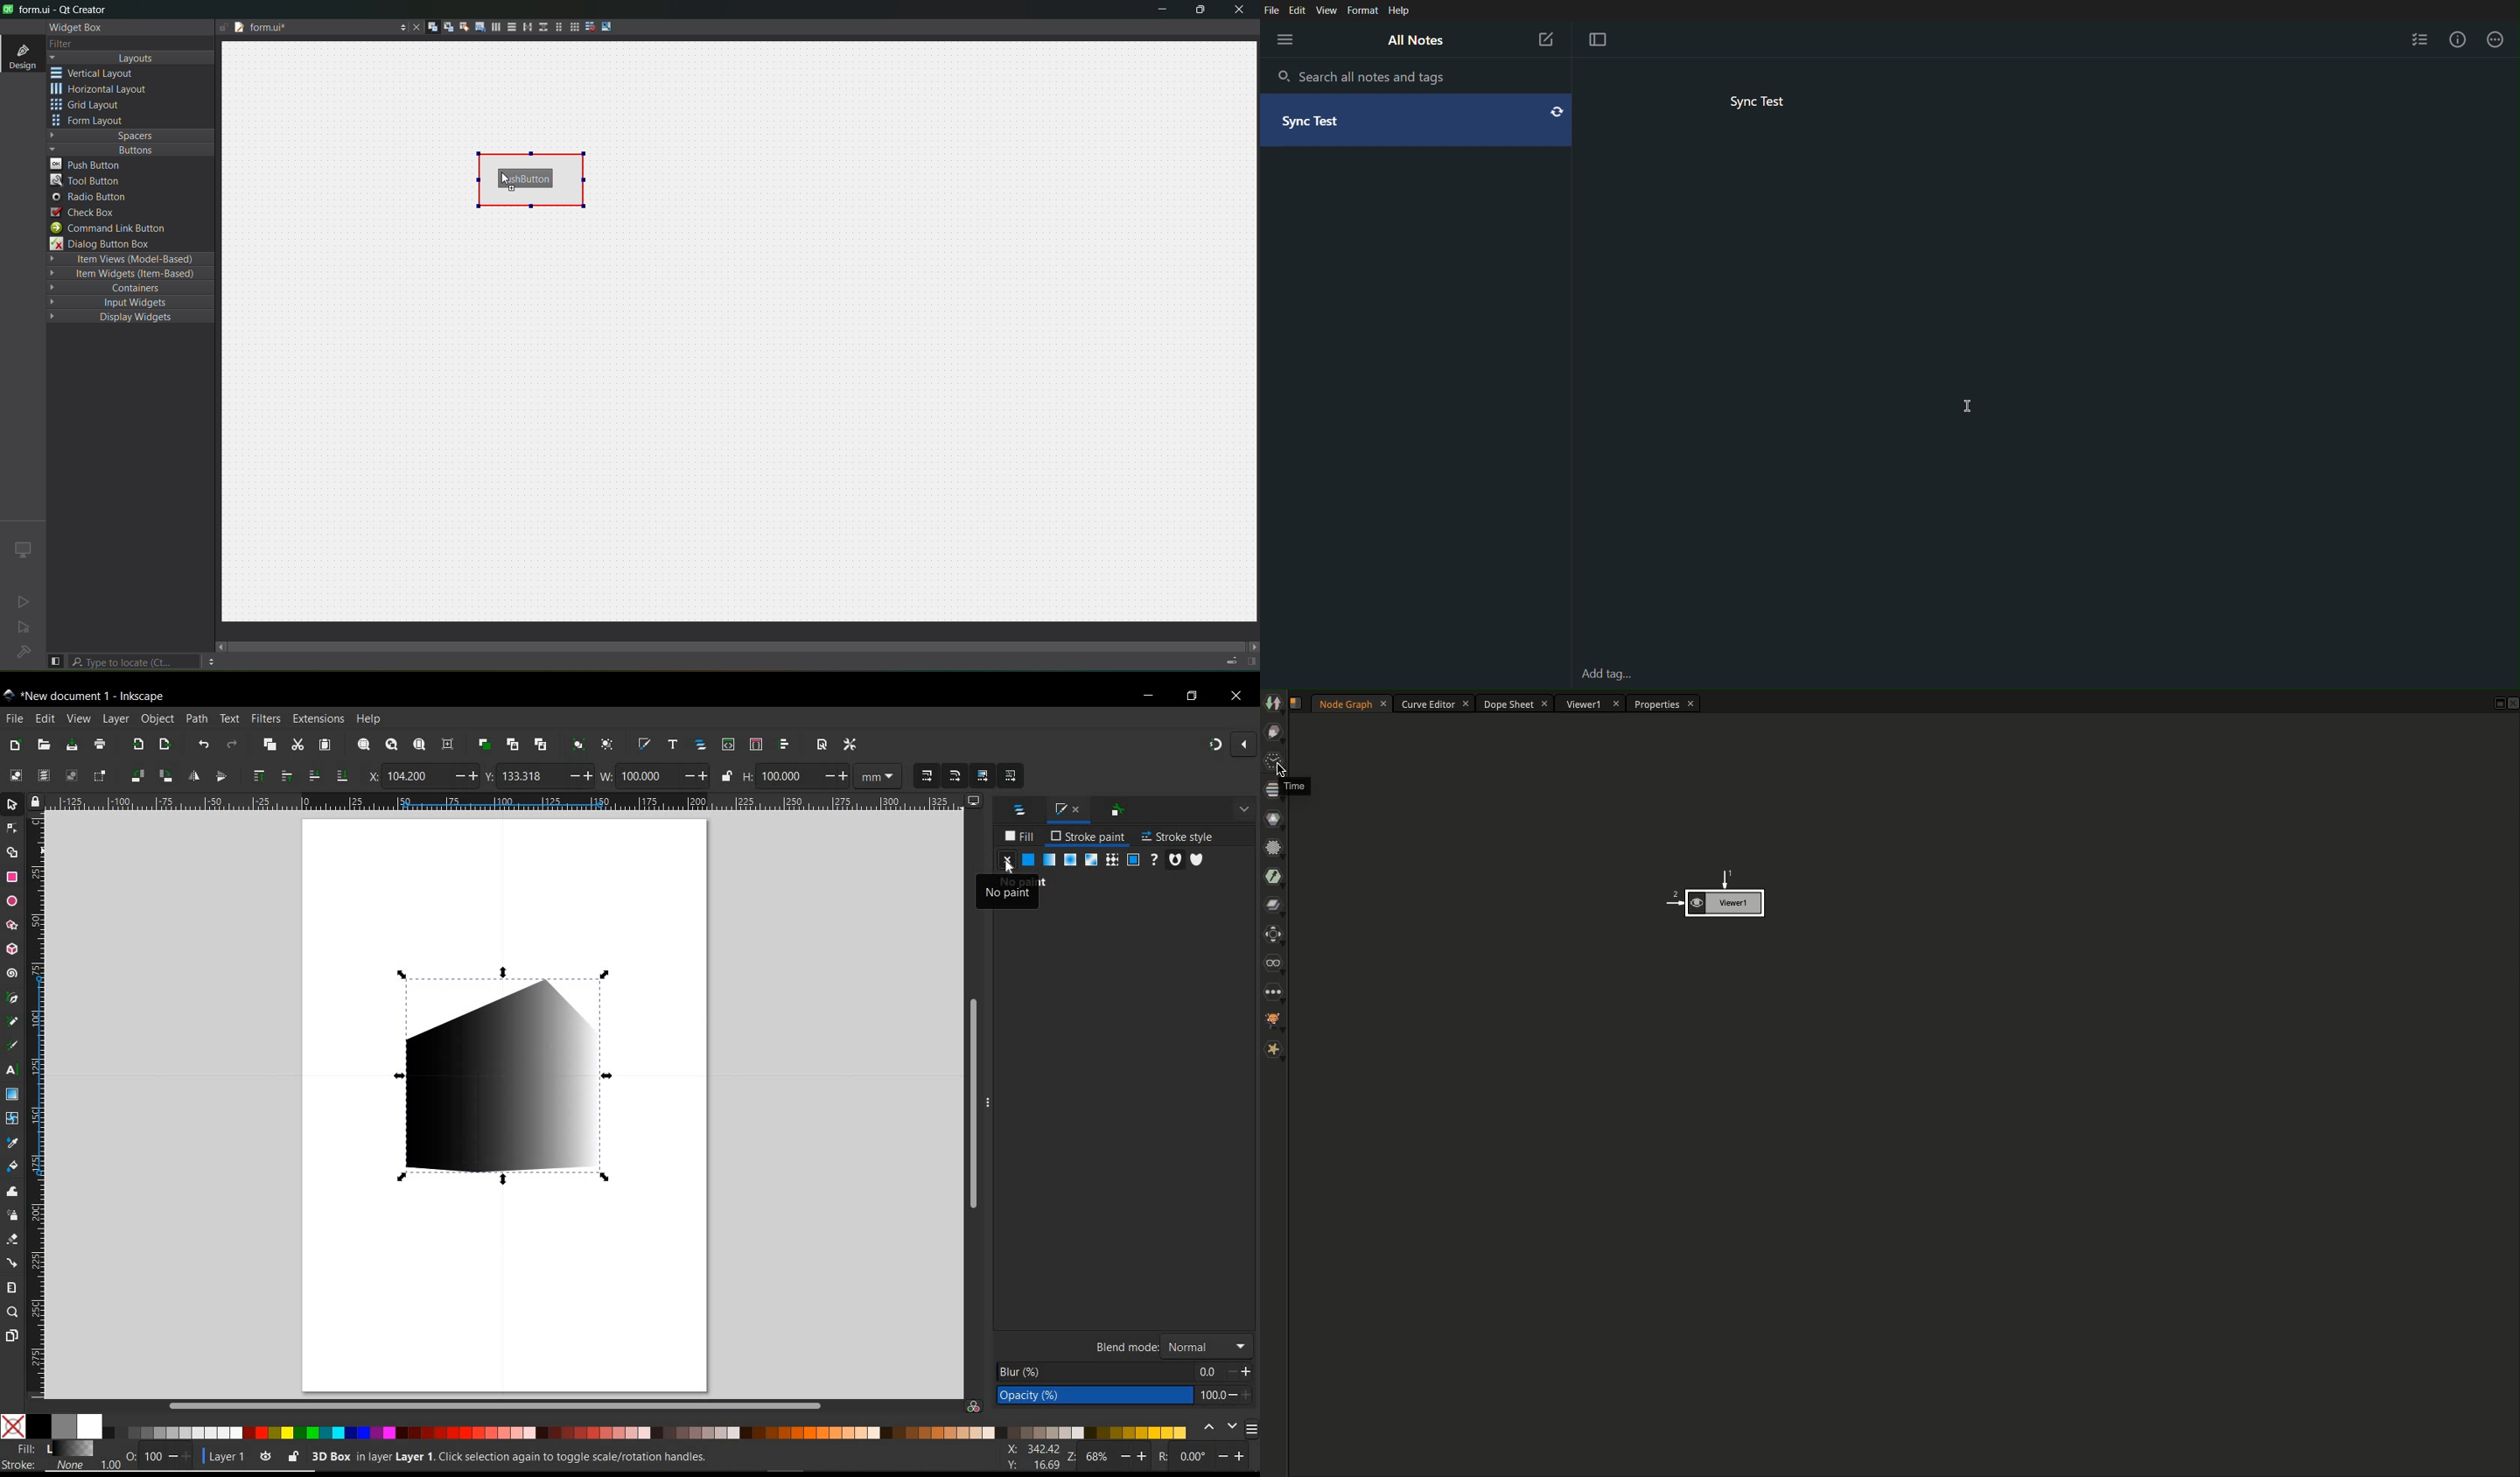 This screenshot has height=1484, width=2520. I want to click on DESELECT ANY SELECTED OBJECT, so click(70, 776).